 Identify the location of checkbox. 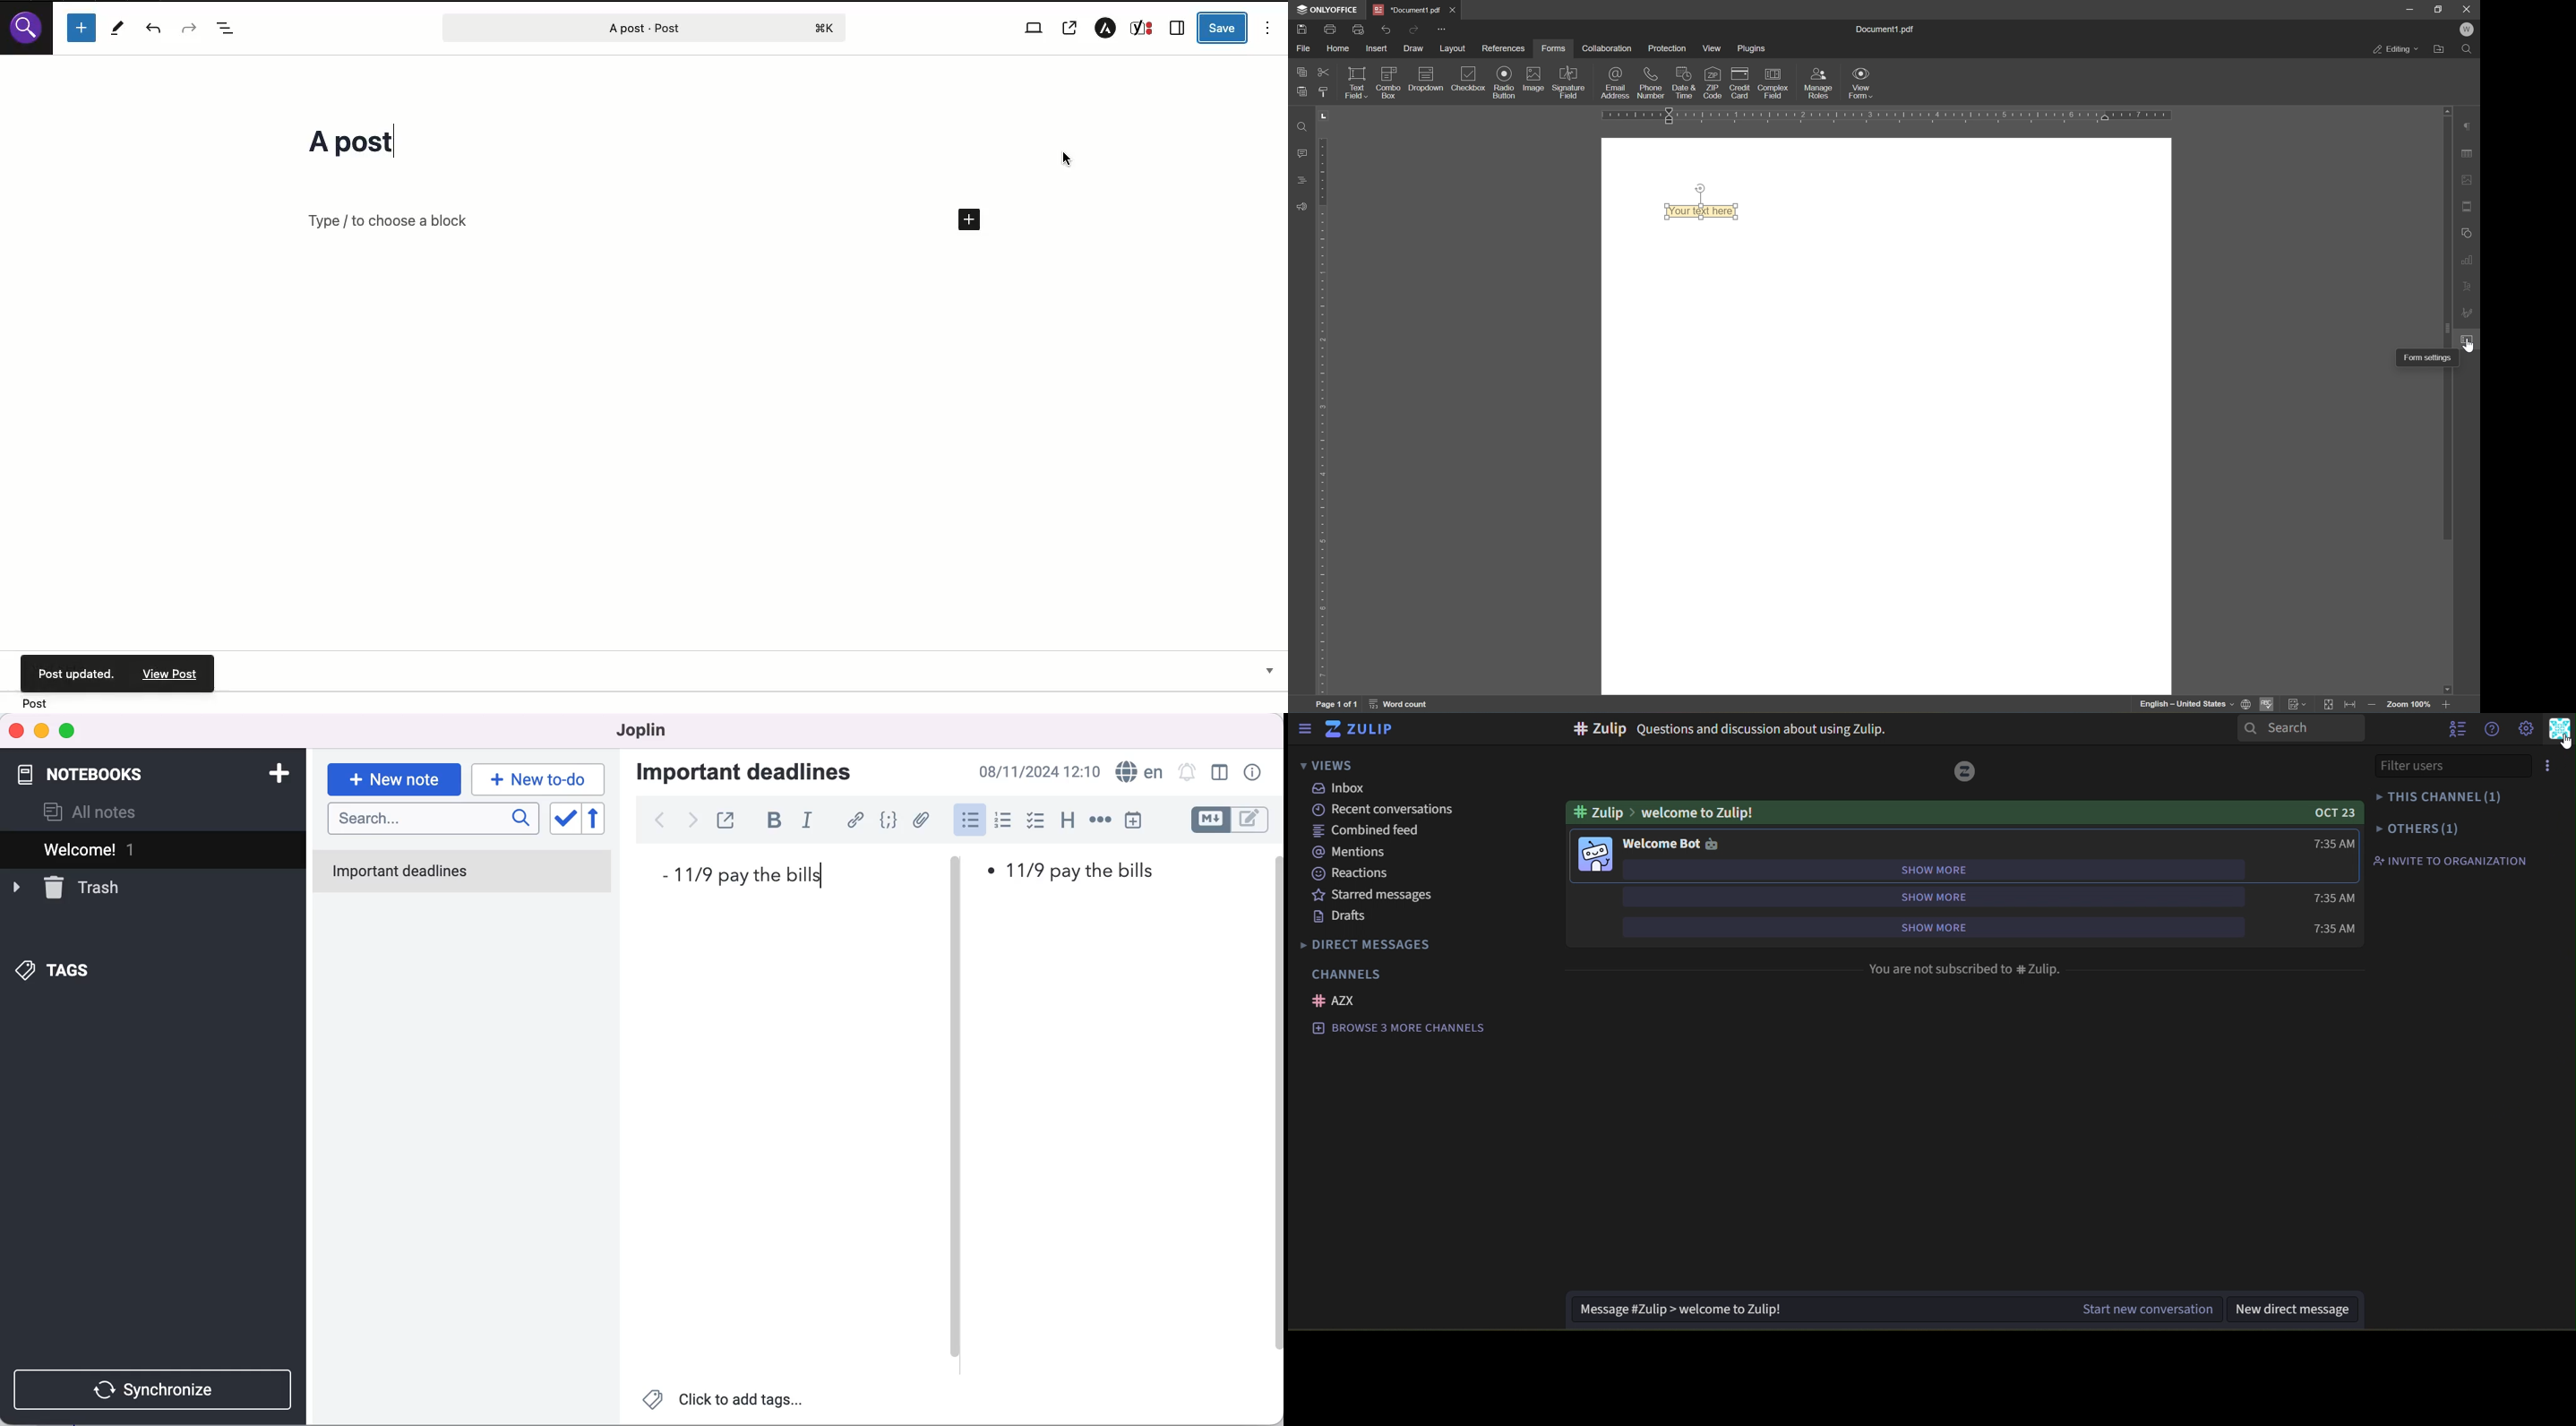
(1036, 822).